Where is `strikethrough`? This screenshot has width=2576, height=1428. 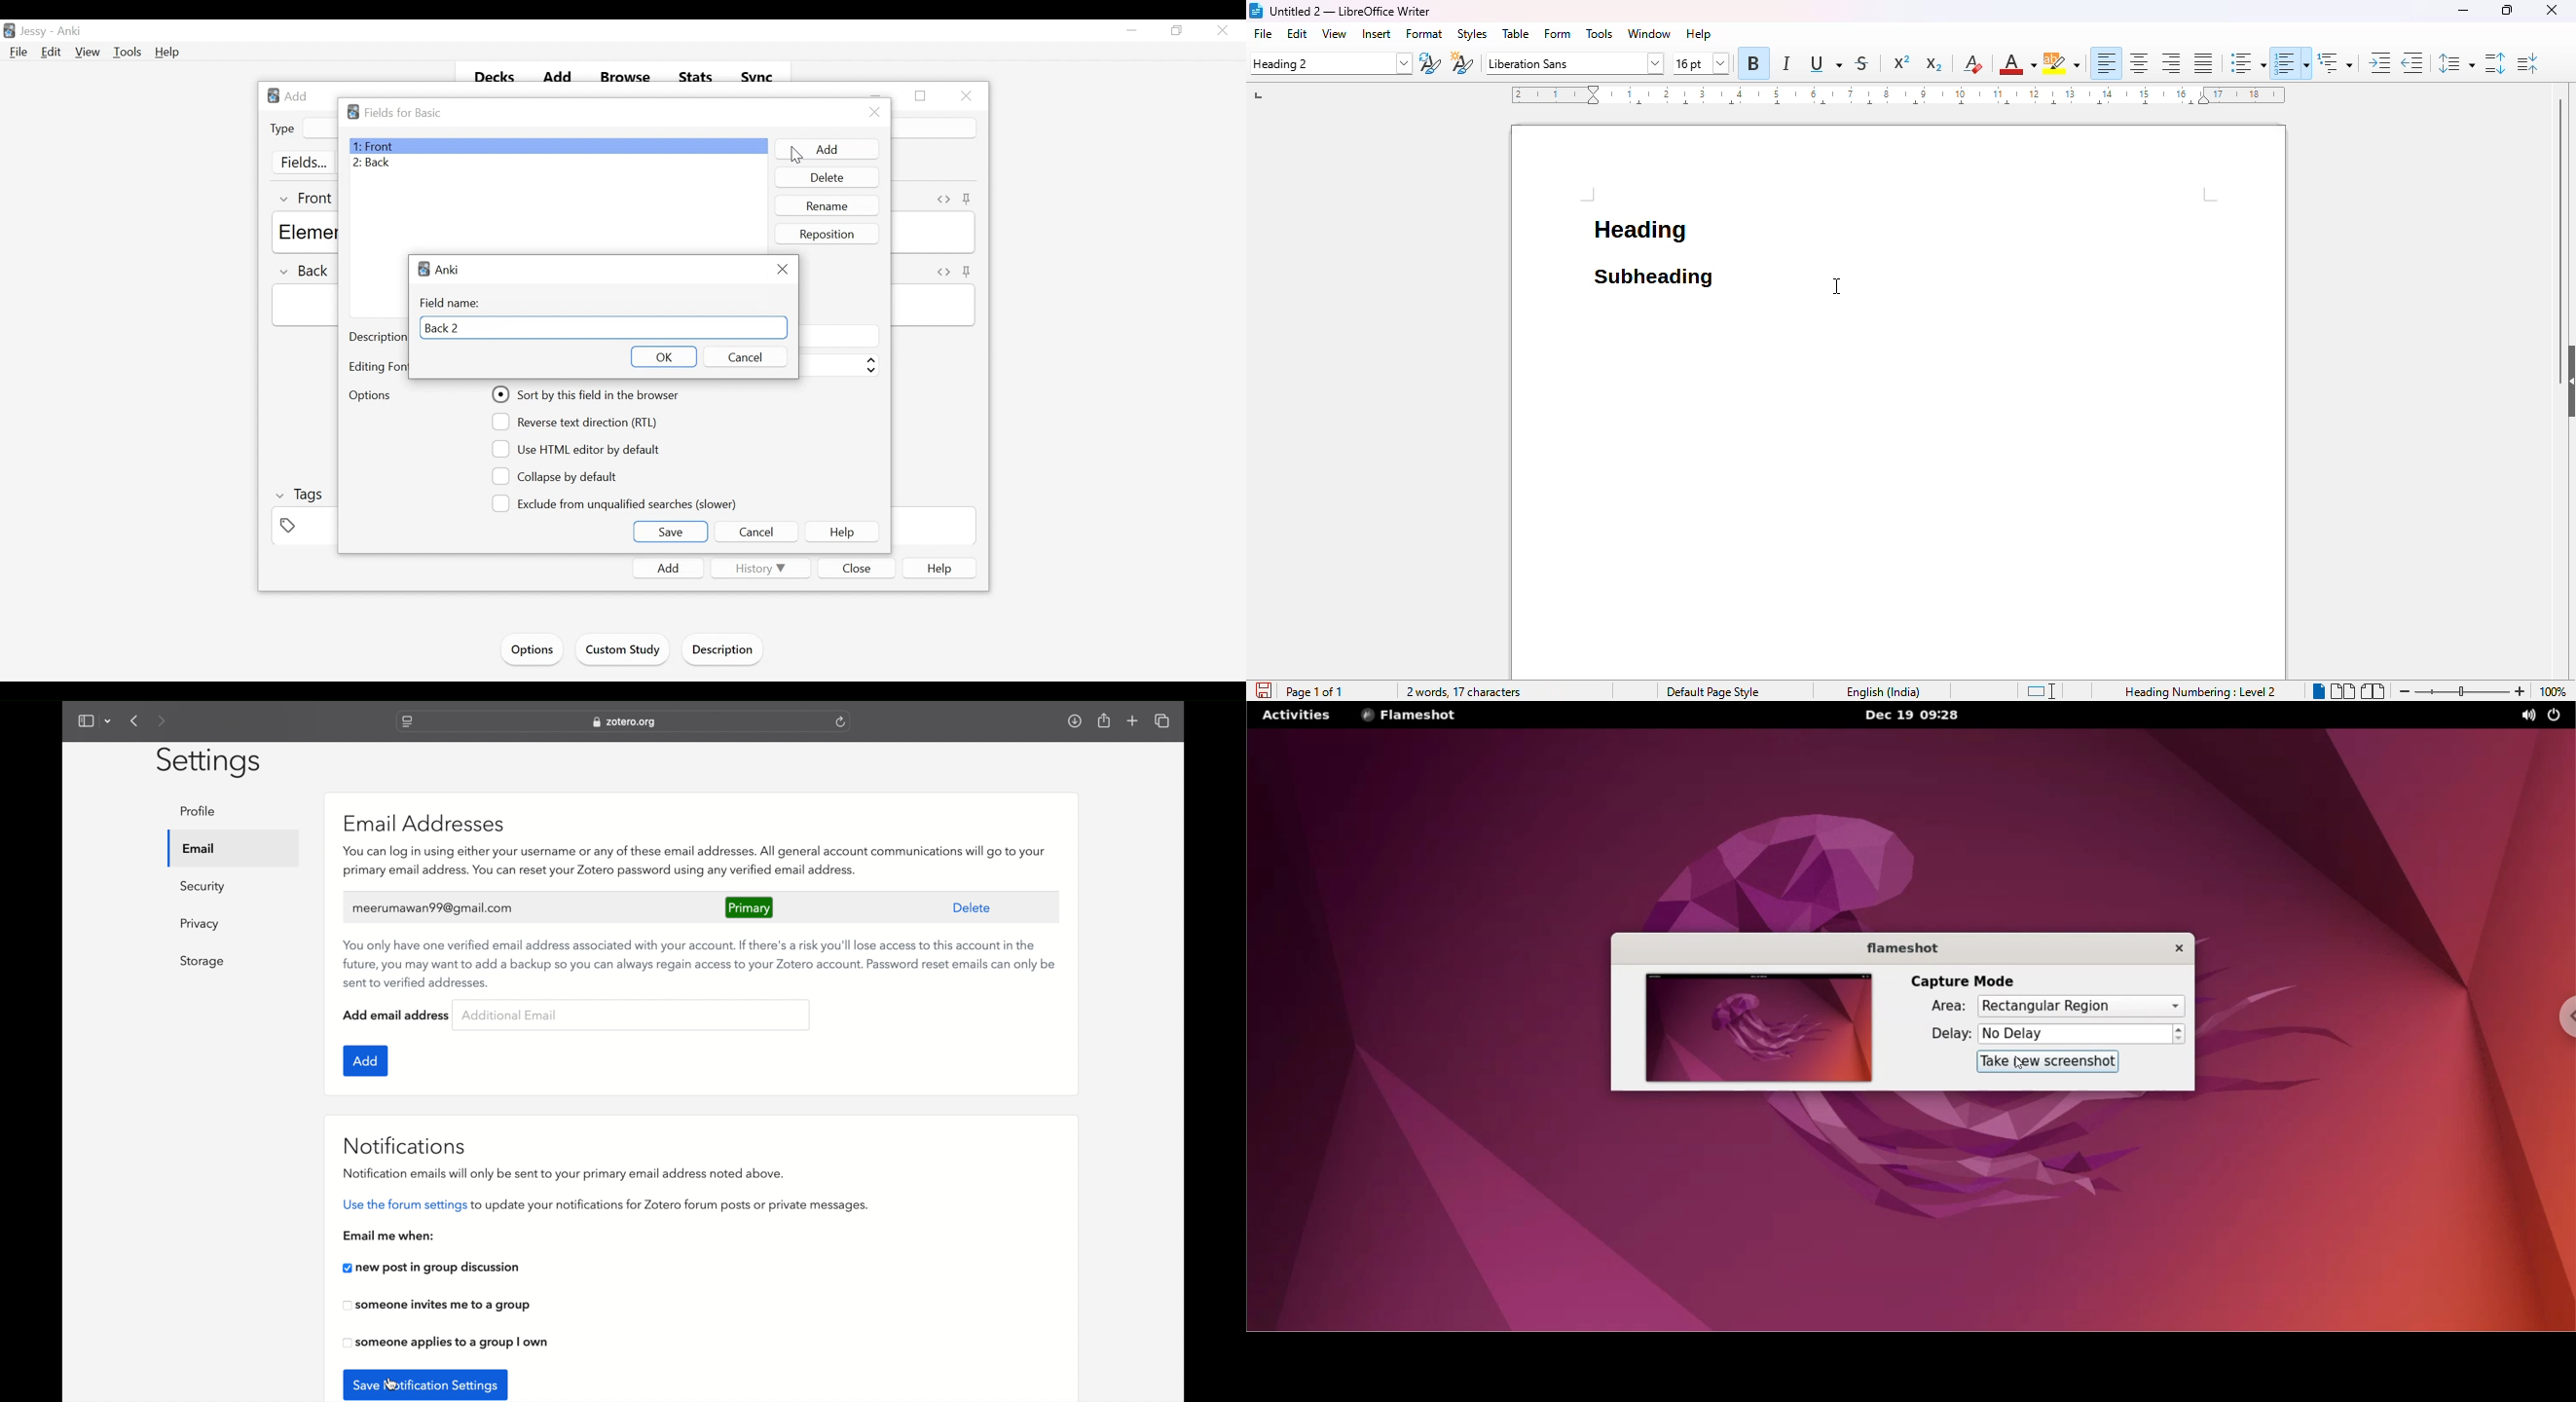
strikethrough is located at coordinates (1862, 64).